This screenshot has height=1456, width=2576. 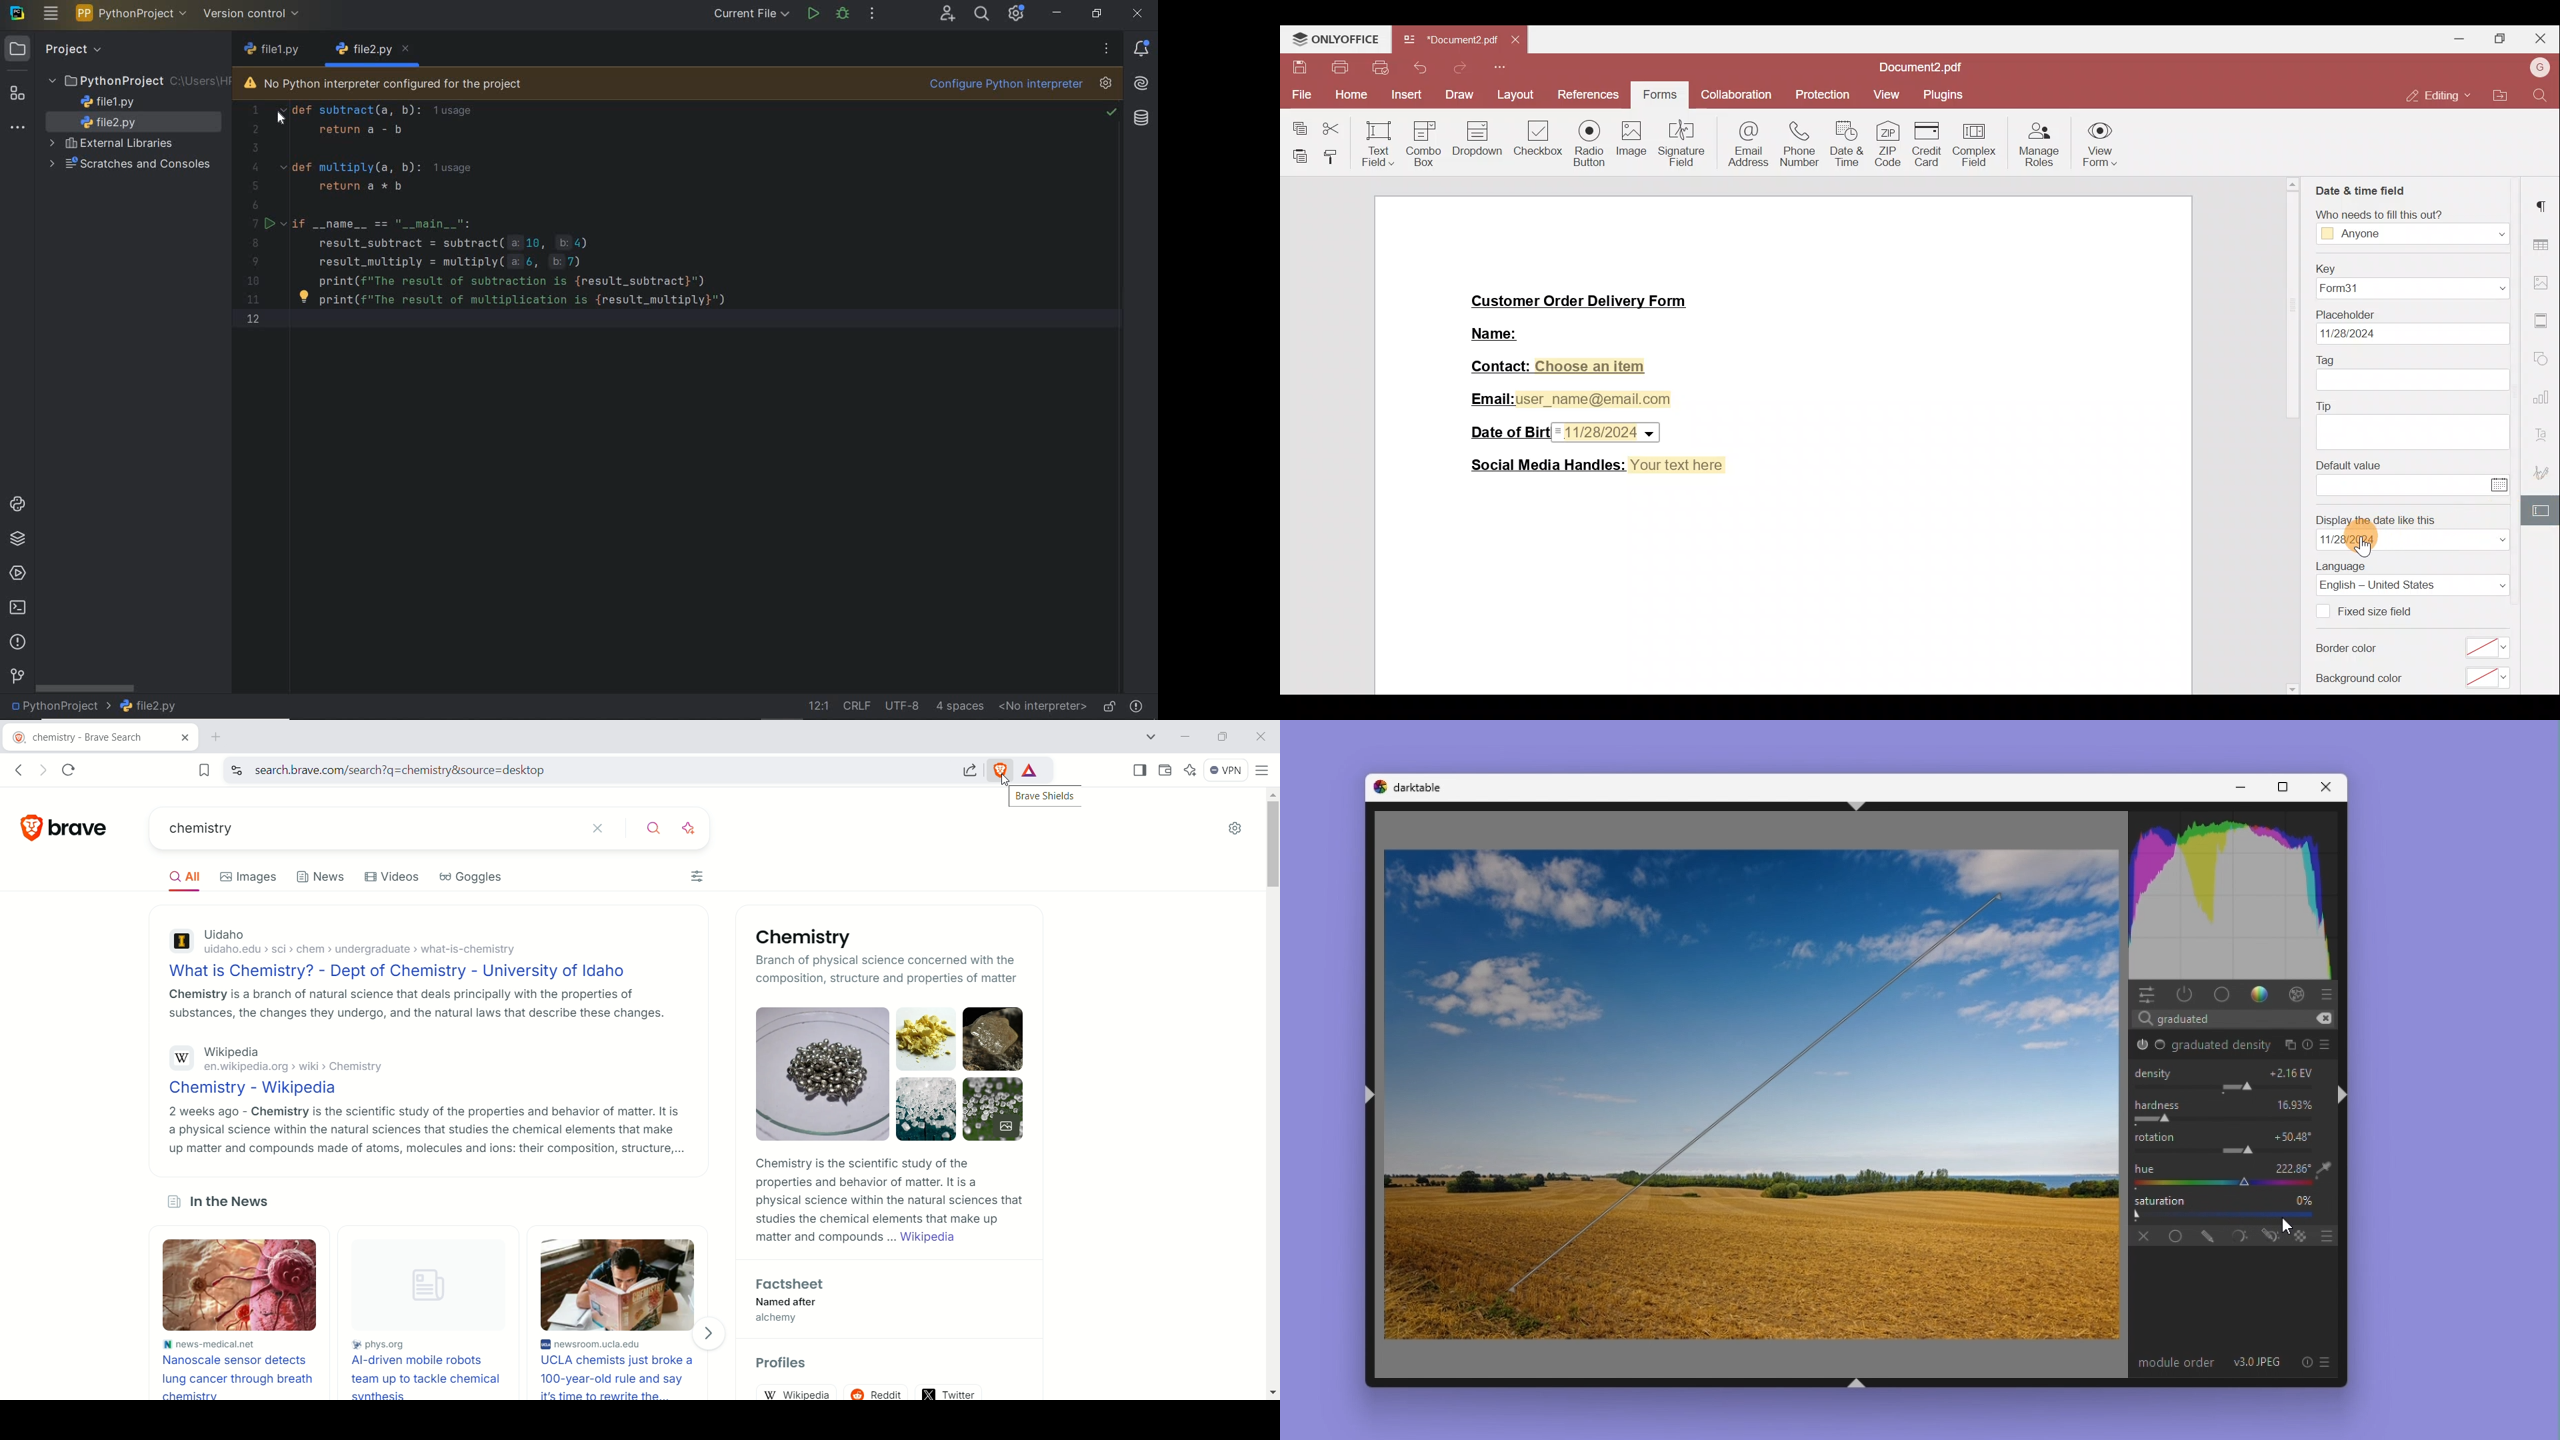 I want to click on file name, so click(x=280, y=51).